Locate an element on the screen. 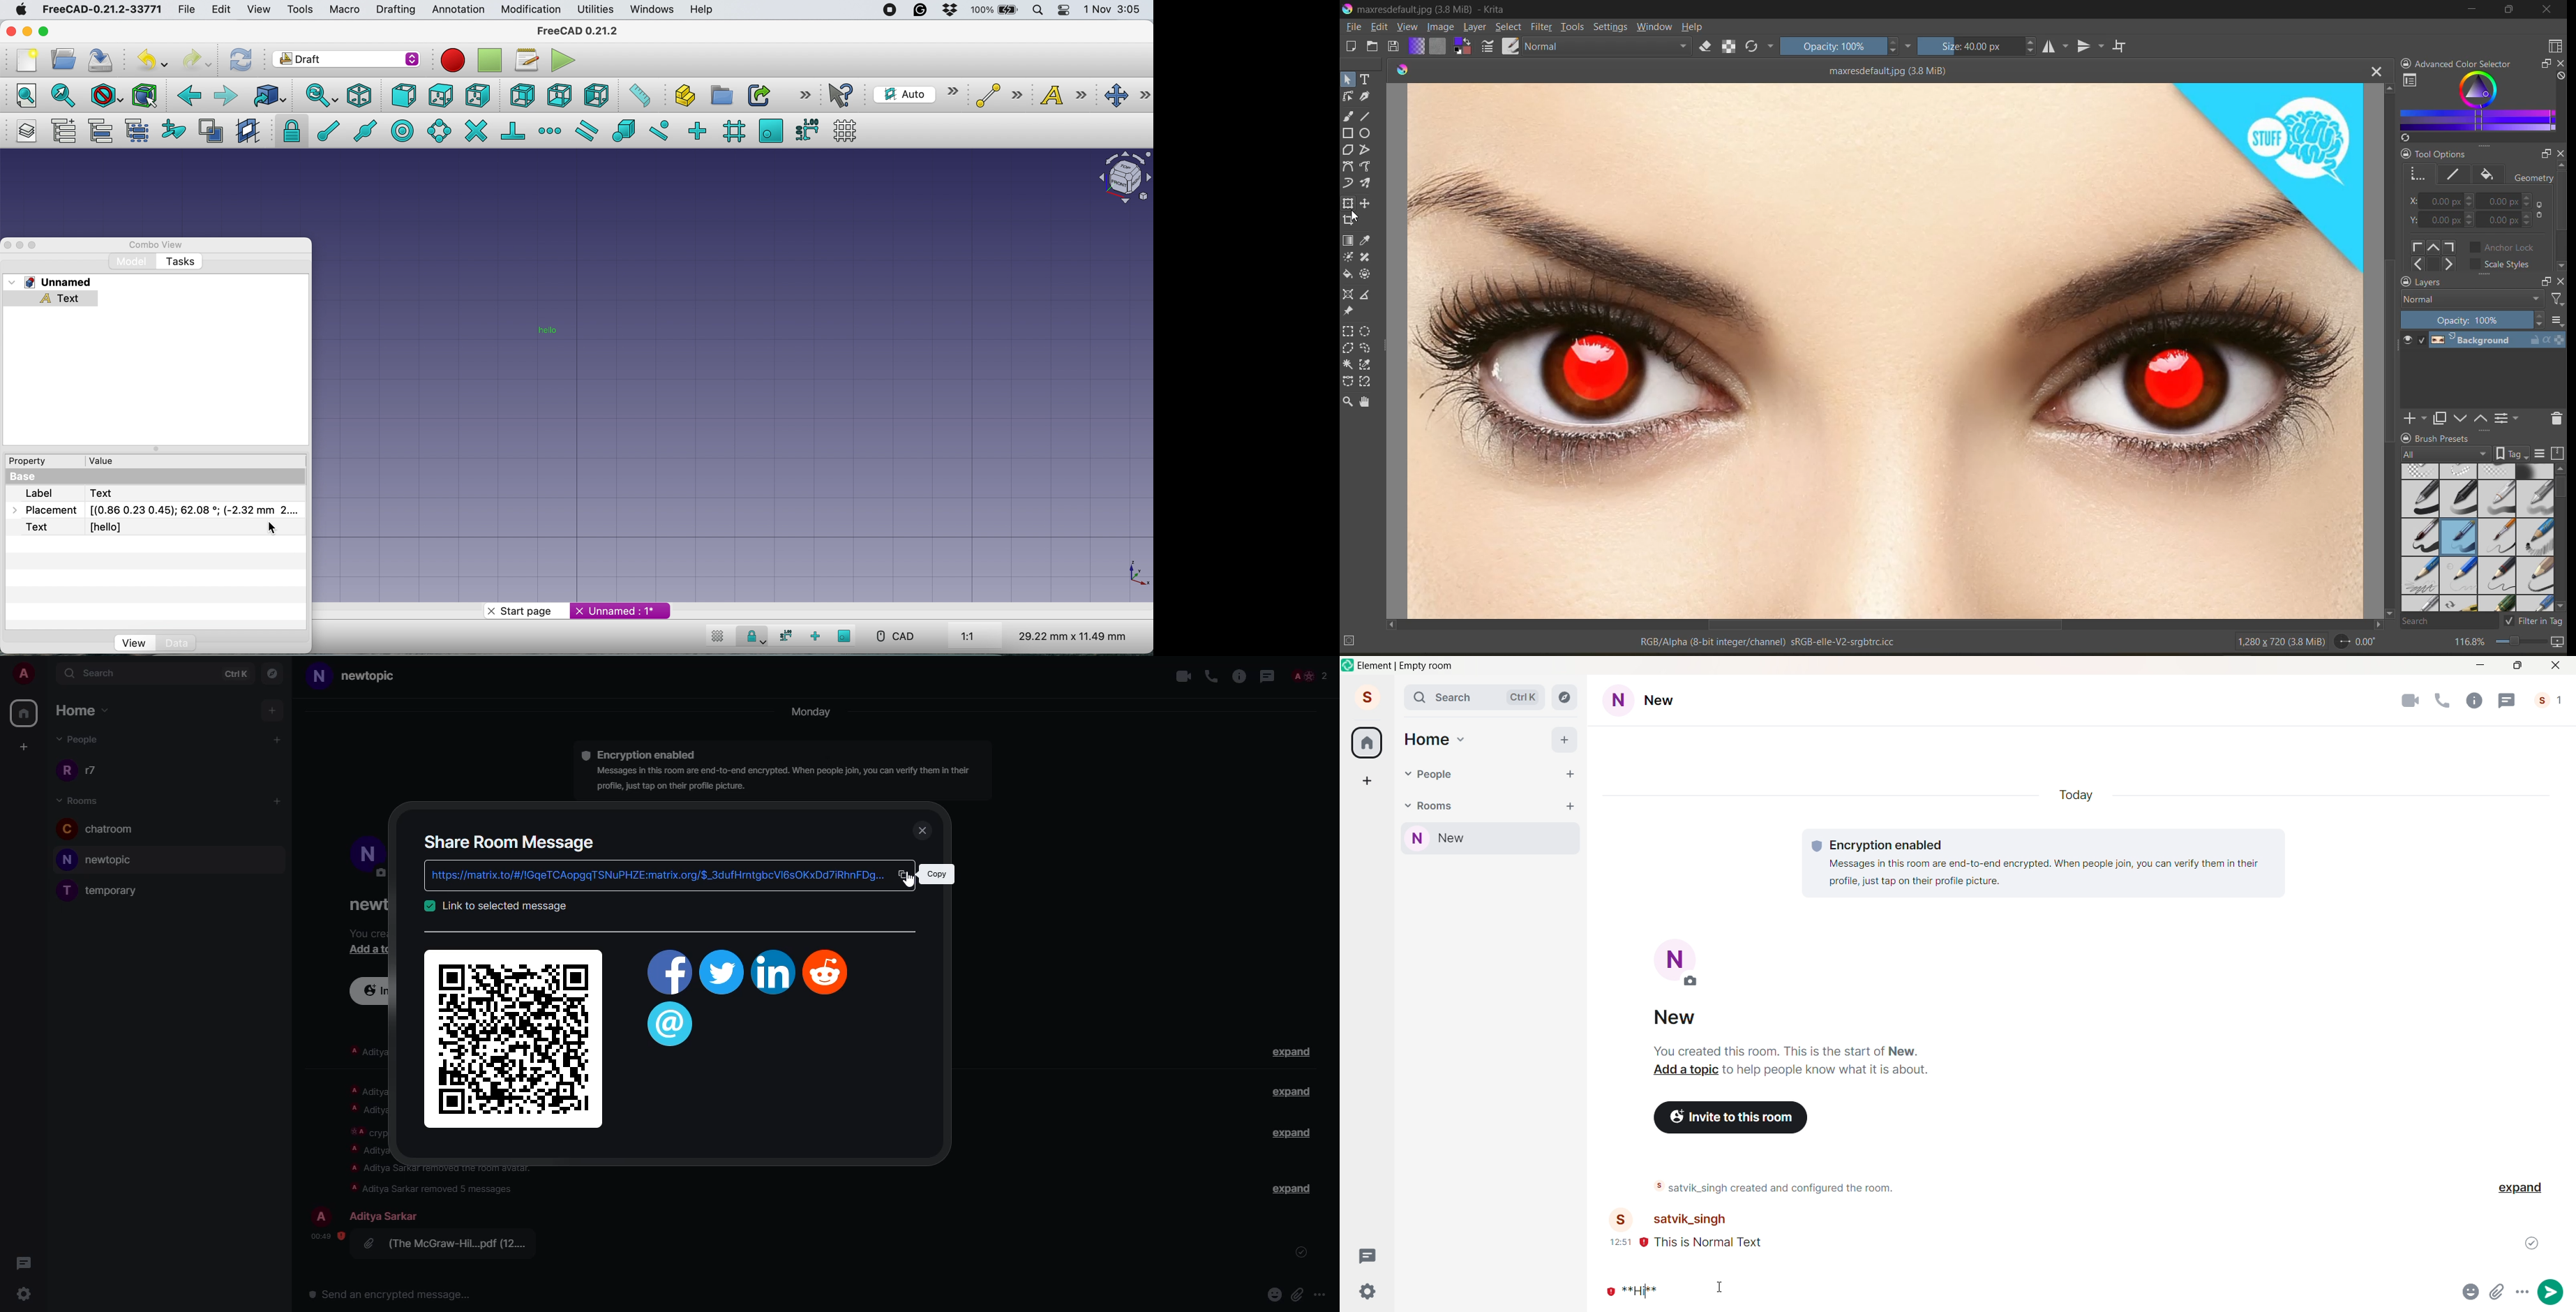  Home is located at coordinates (1427, 740).